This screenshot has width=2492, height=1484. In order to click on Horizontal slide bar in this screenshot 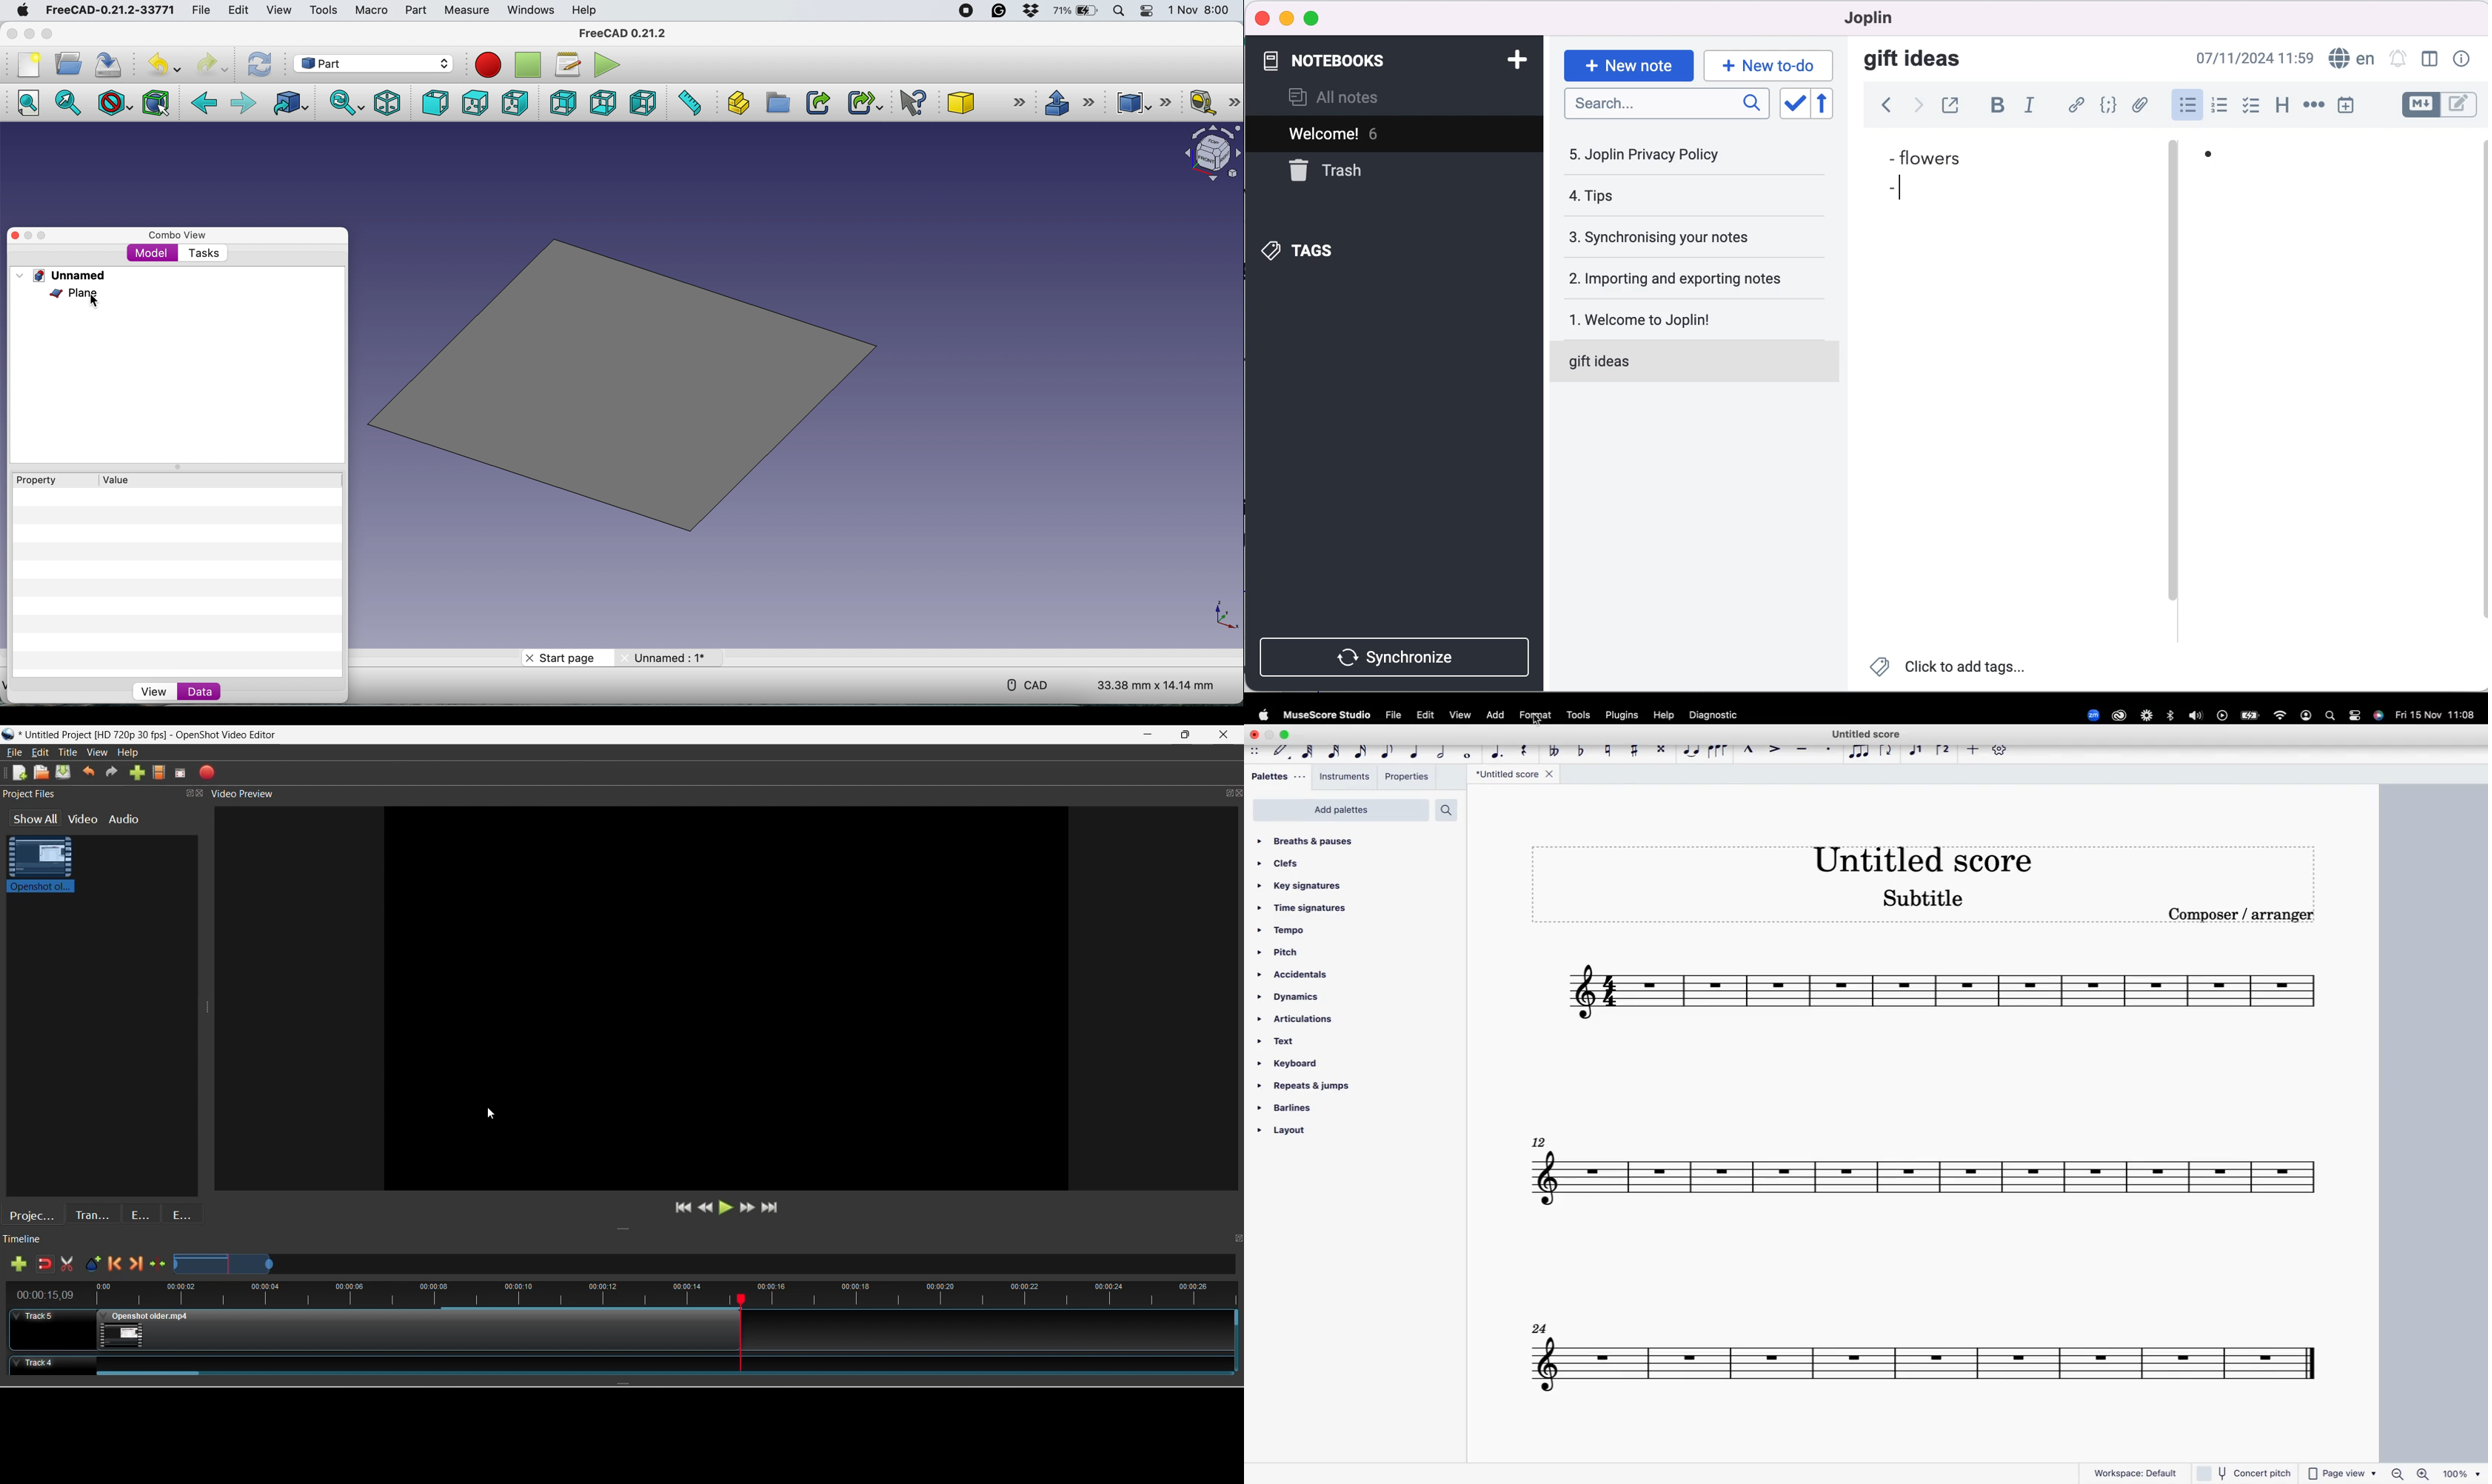, I will do `click(148, 1374)`.